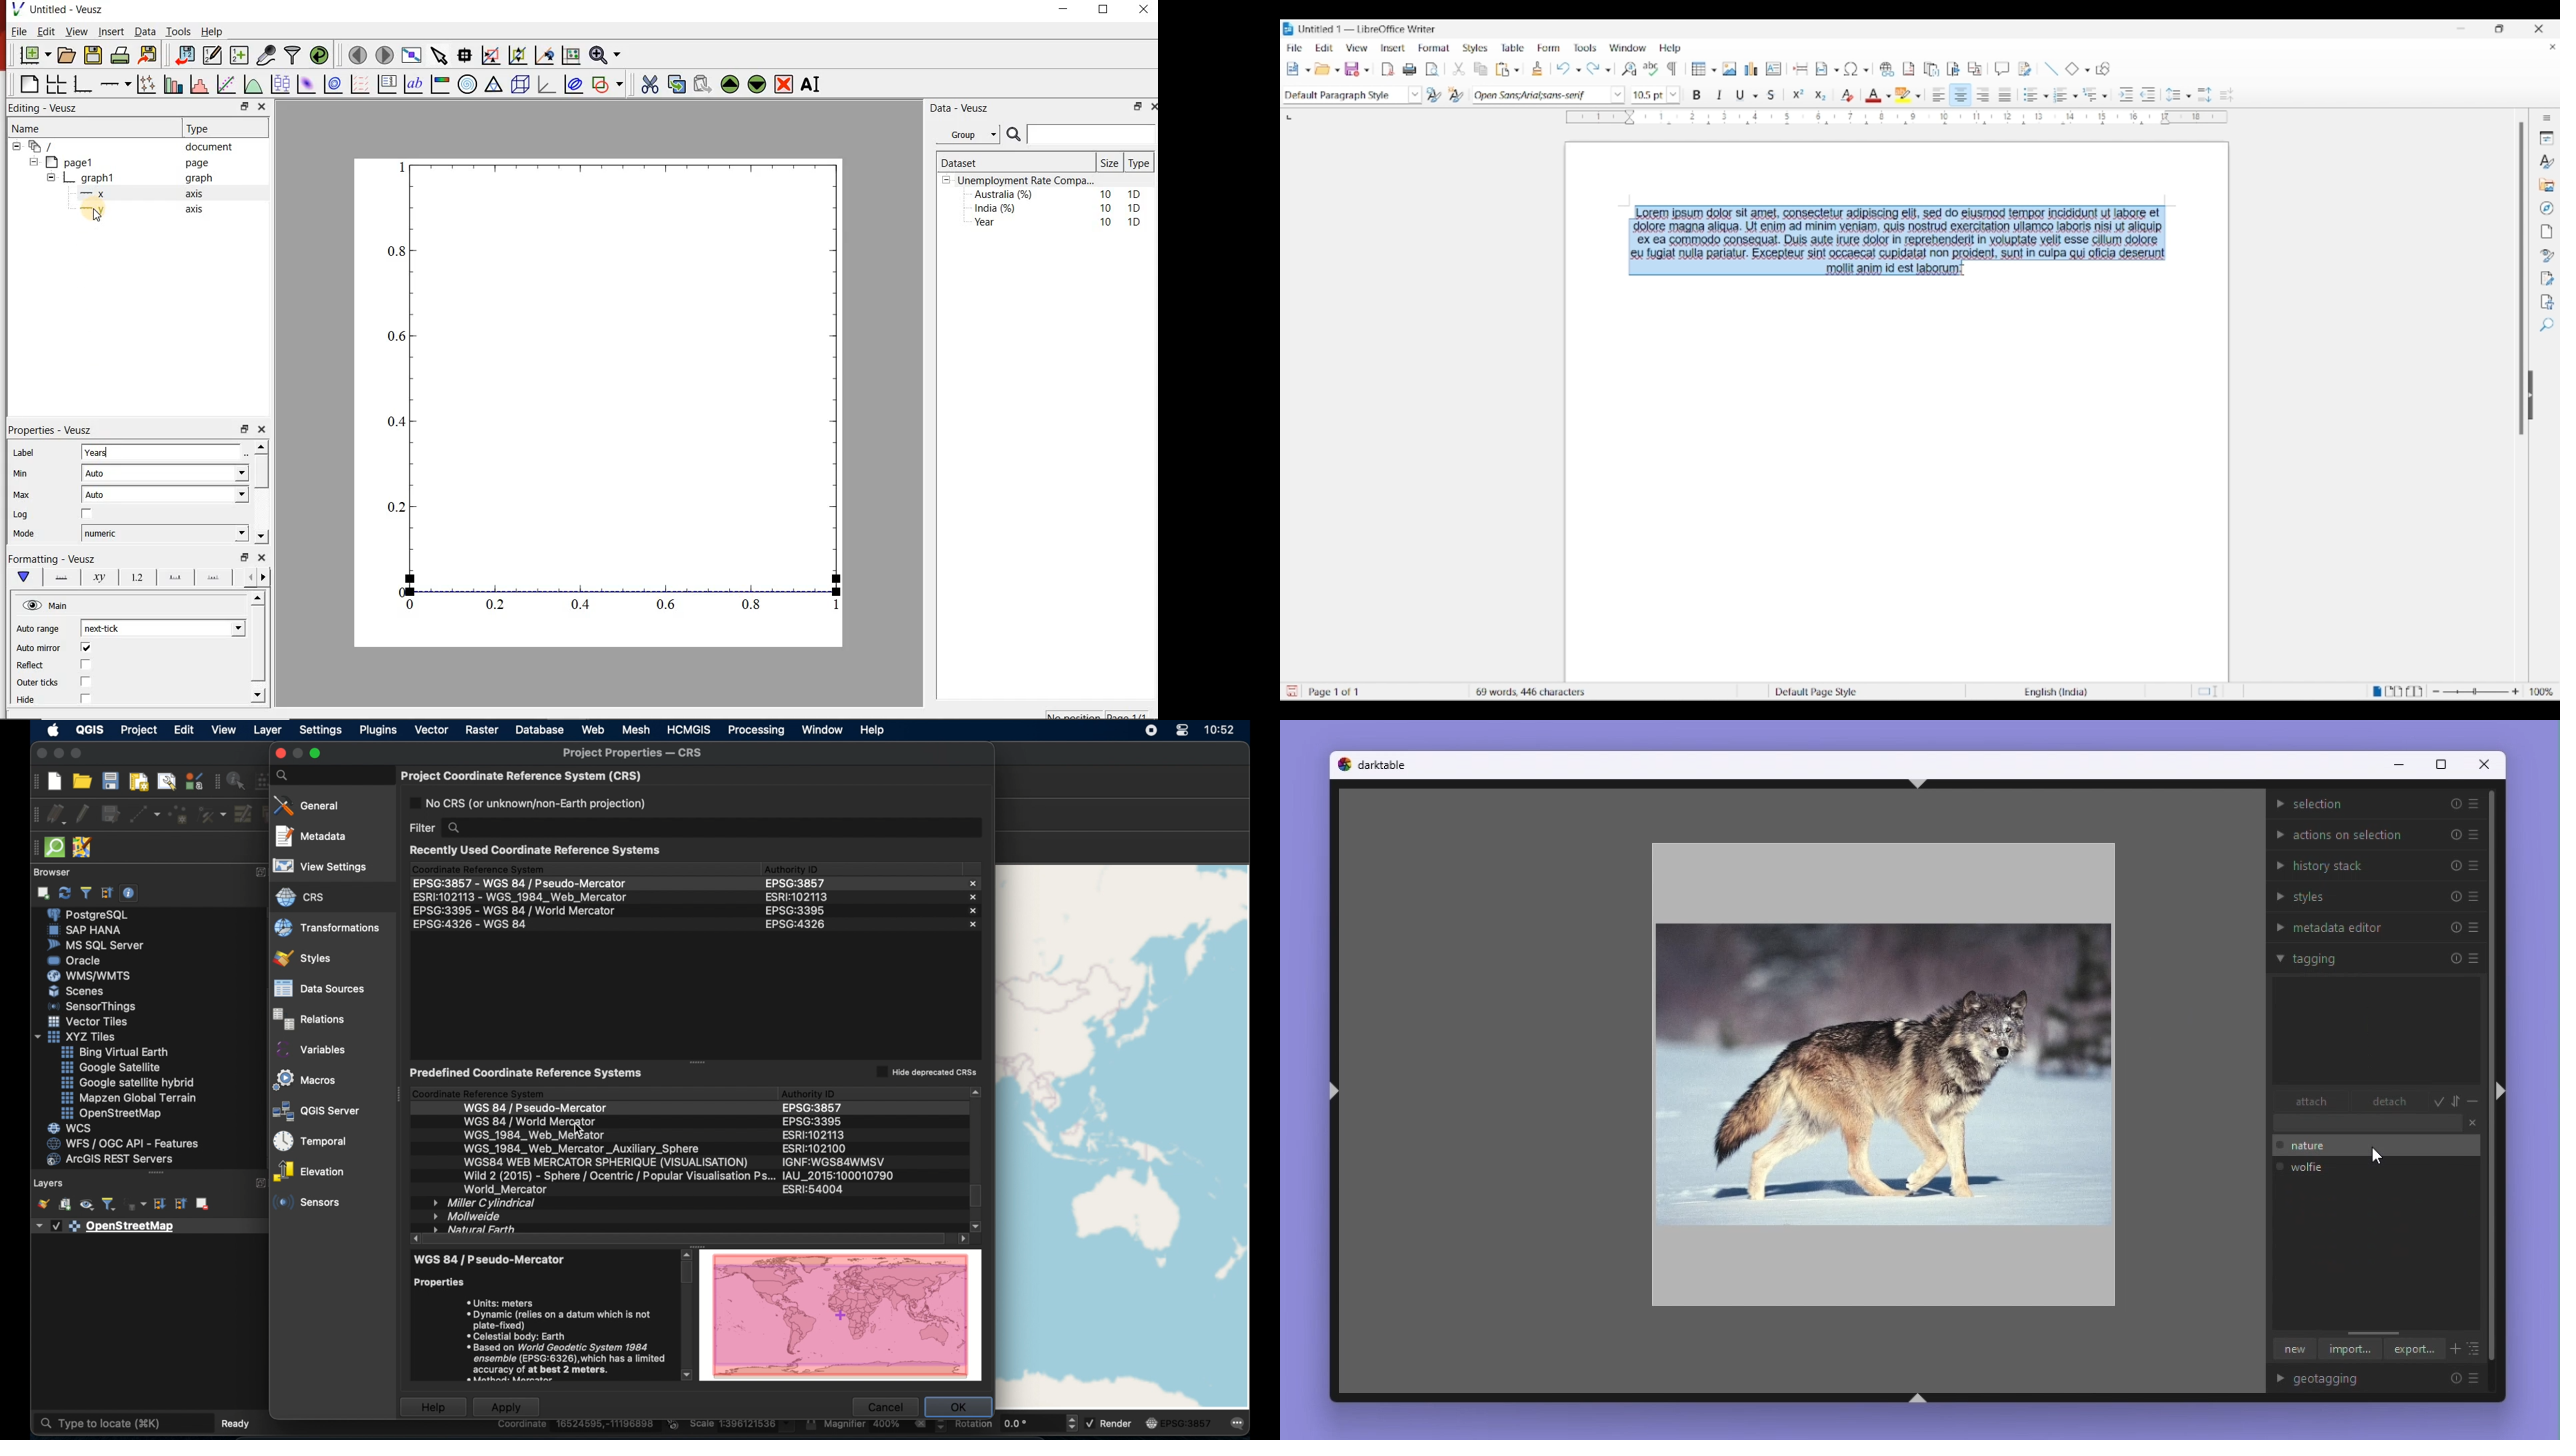 This screenshot has width=2576, height=1456. I want to click on modify attributes, so click(243, 816).